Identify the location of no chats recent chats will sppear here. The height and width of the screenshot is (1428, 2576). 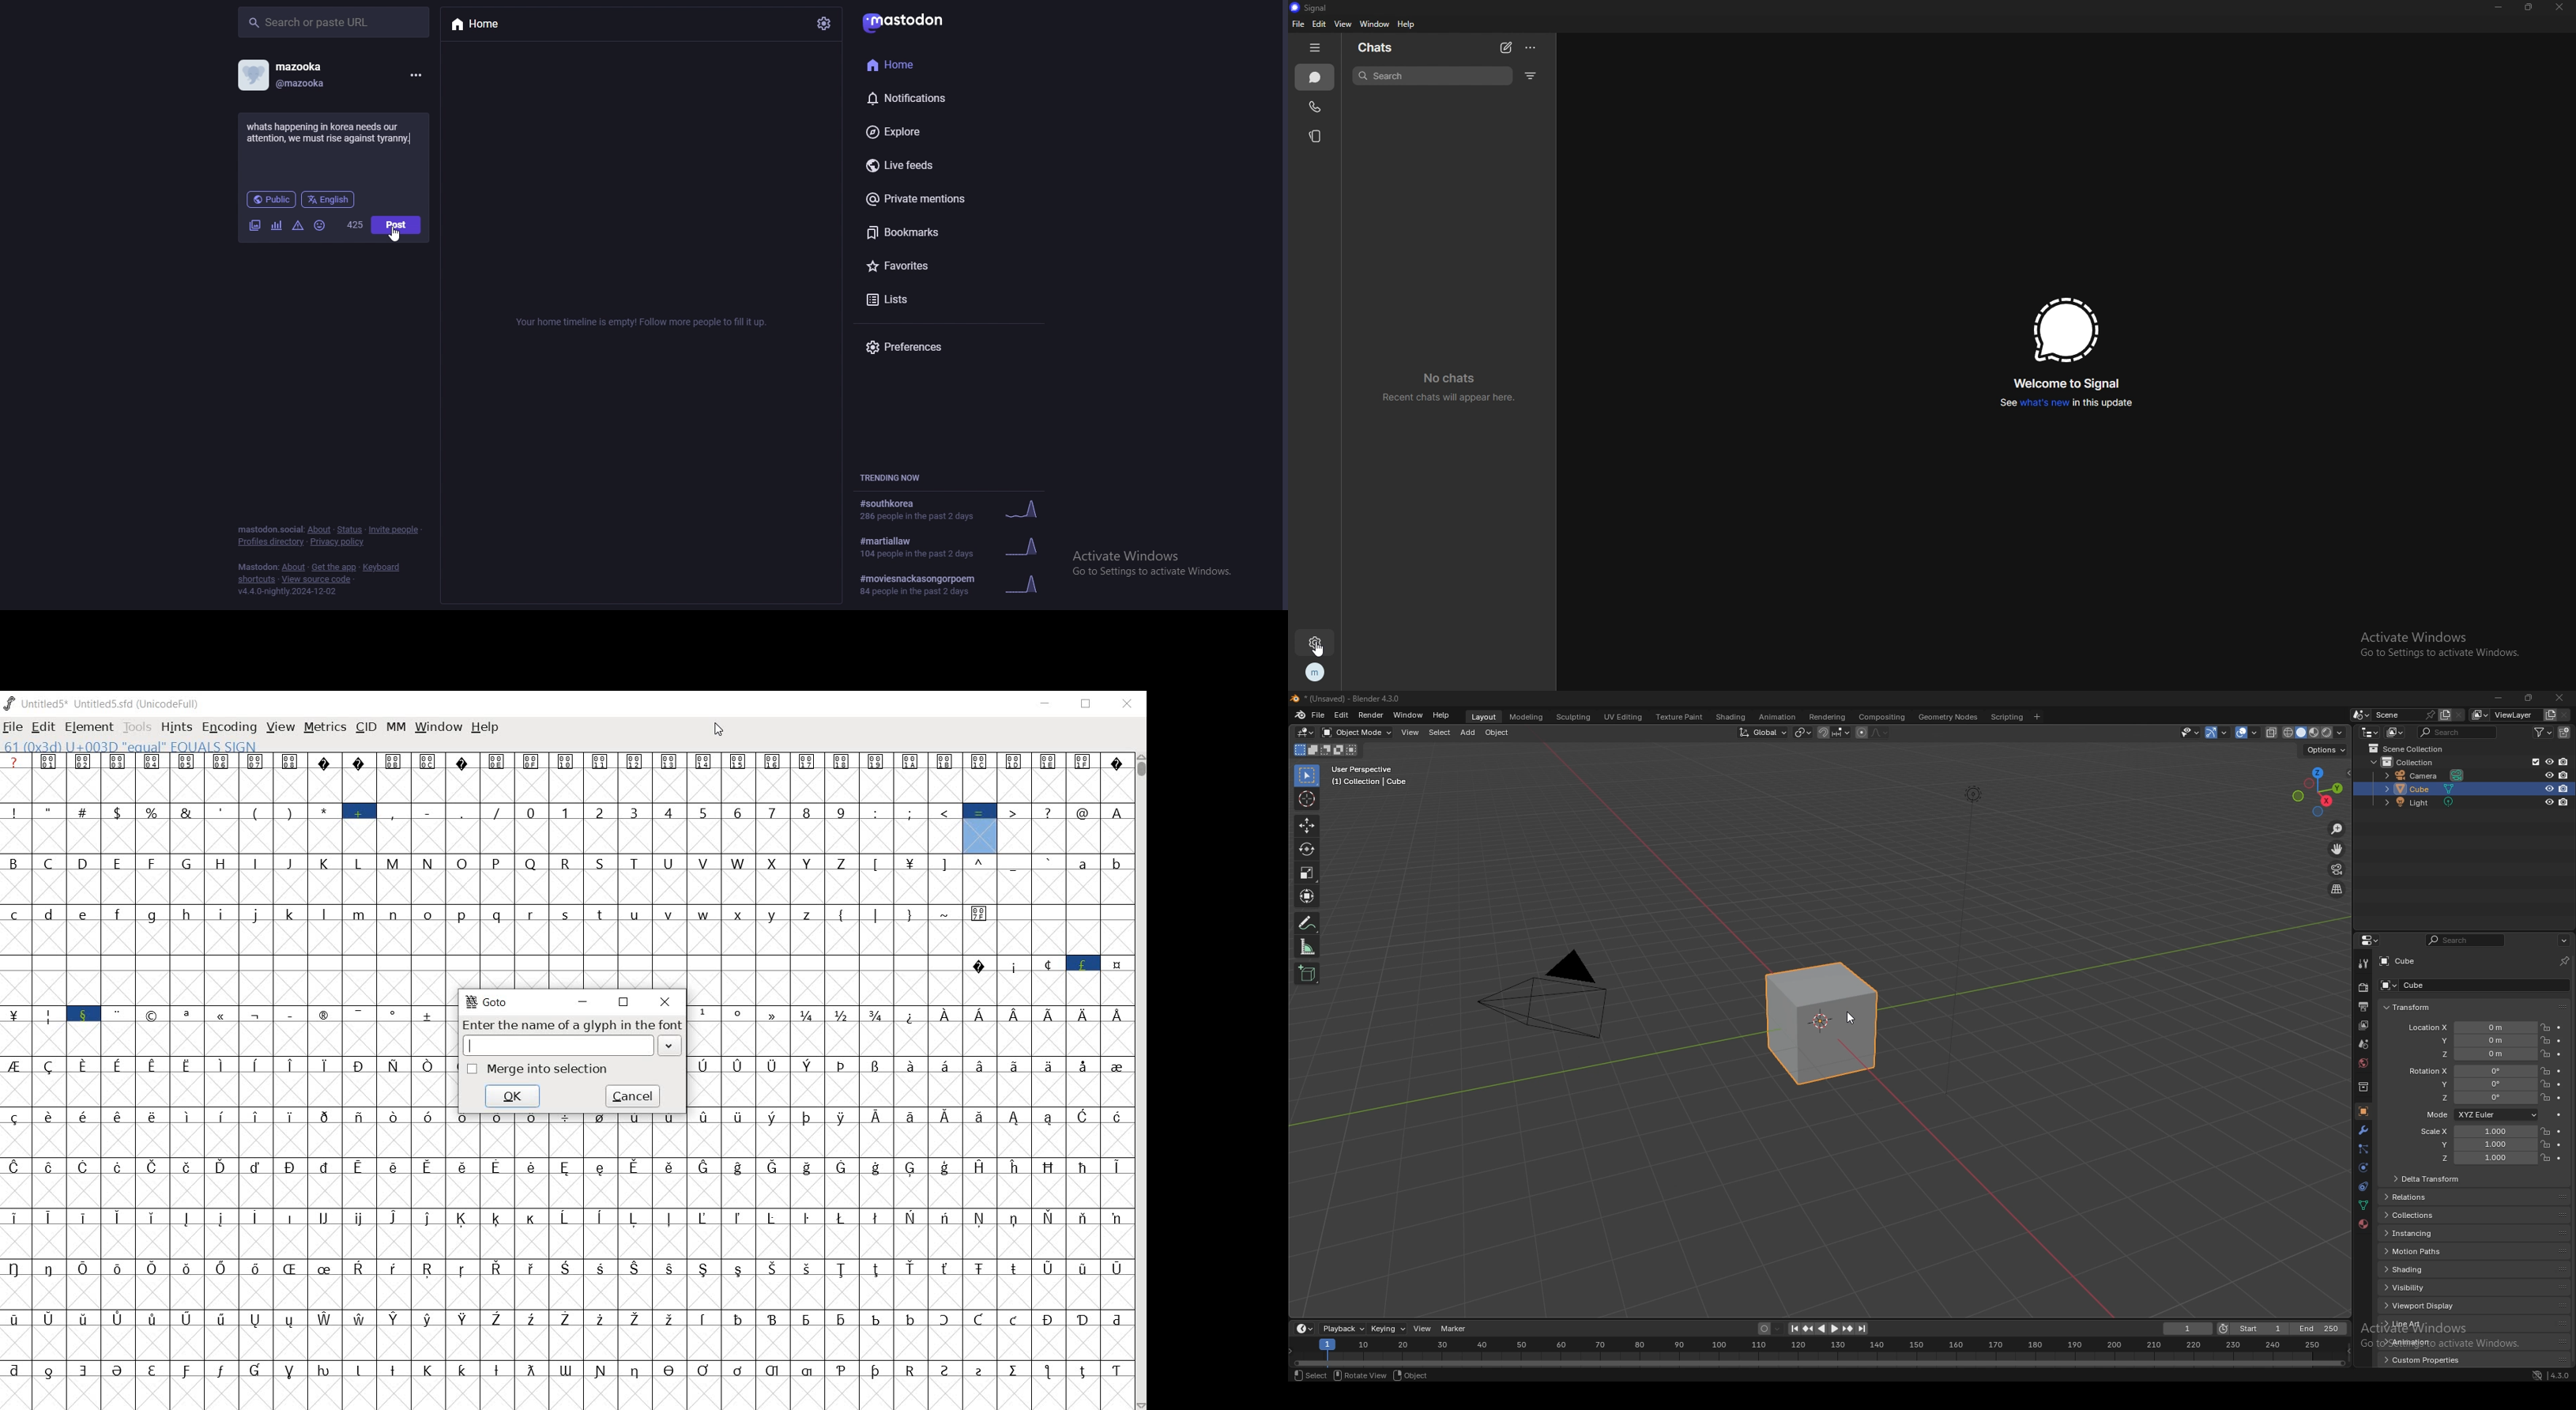
(1447, 387).